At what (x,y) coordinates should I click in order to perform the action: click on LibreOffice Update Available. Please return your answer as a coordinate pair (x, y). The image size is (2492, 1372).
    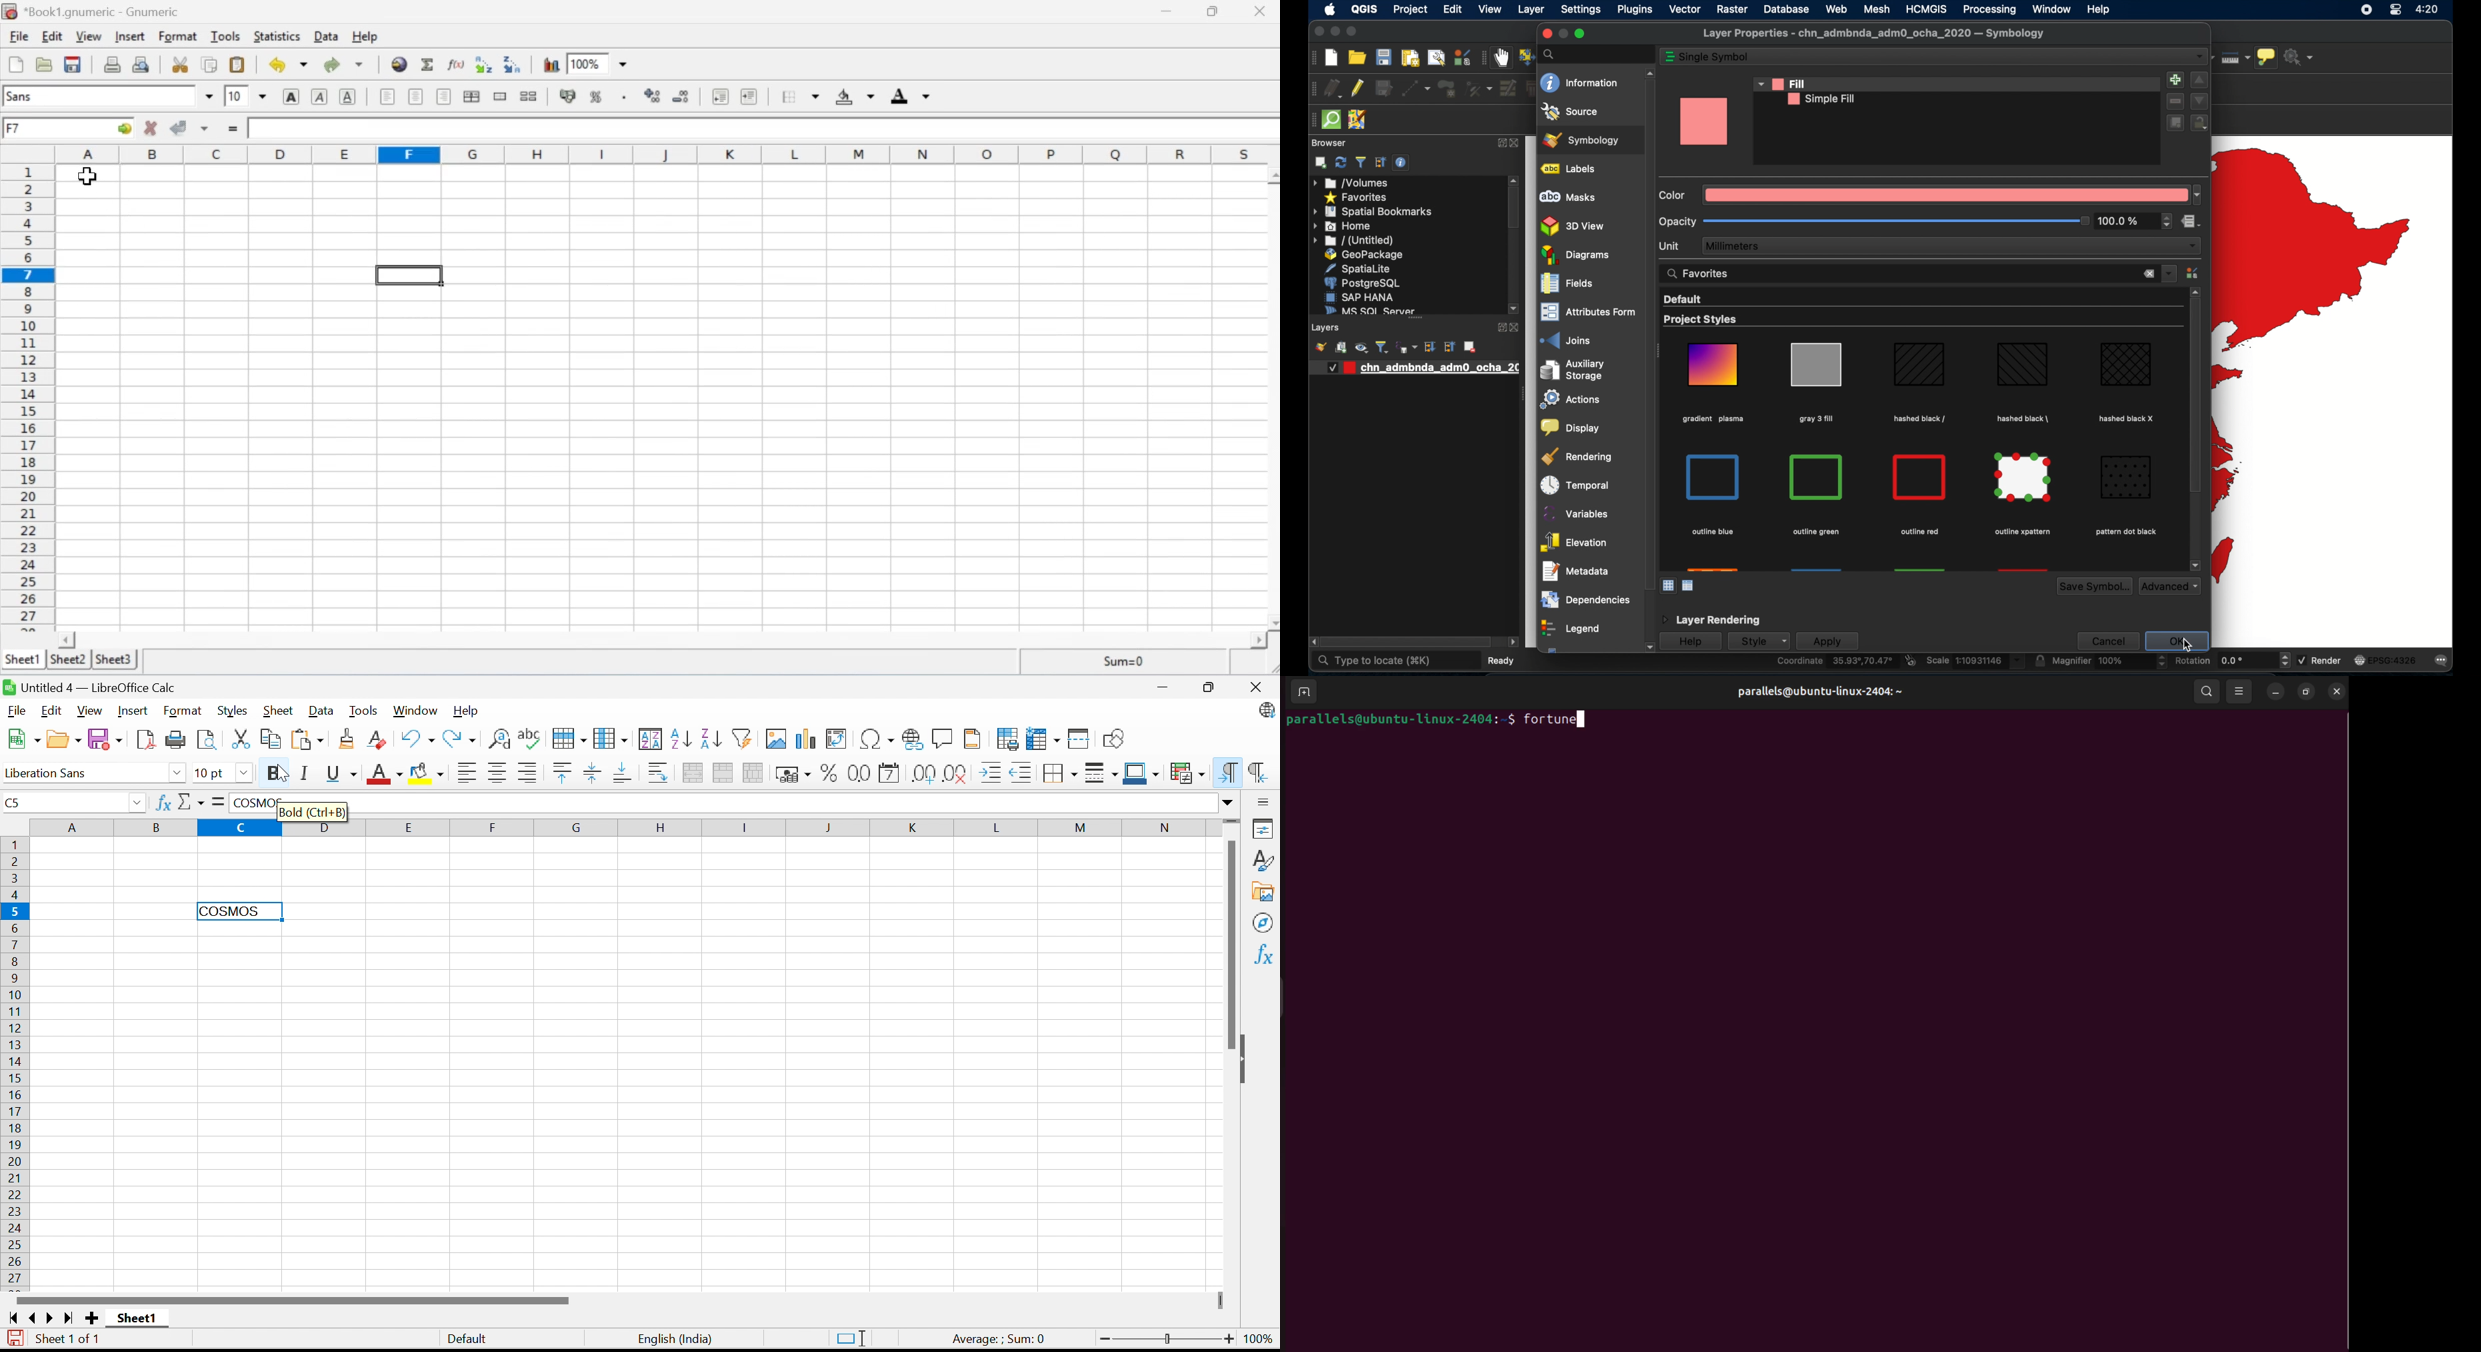
    Looking at the image, I should click on (1265, 712).